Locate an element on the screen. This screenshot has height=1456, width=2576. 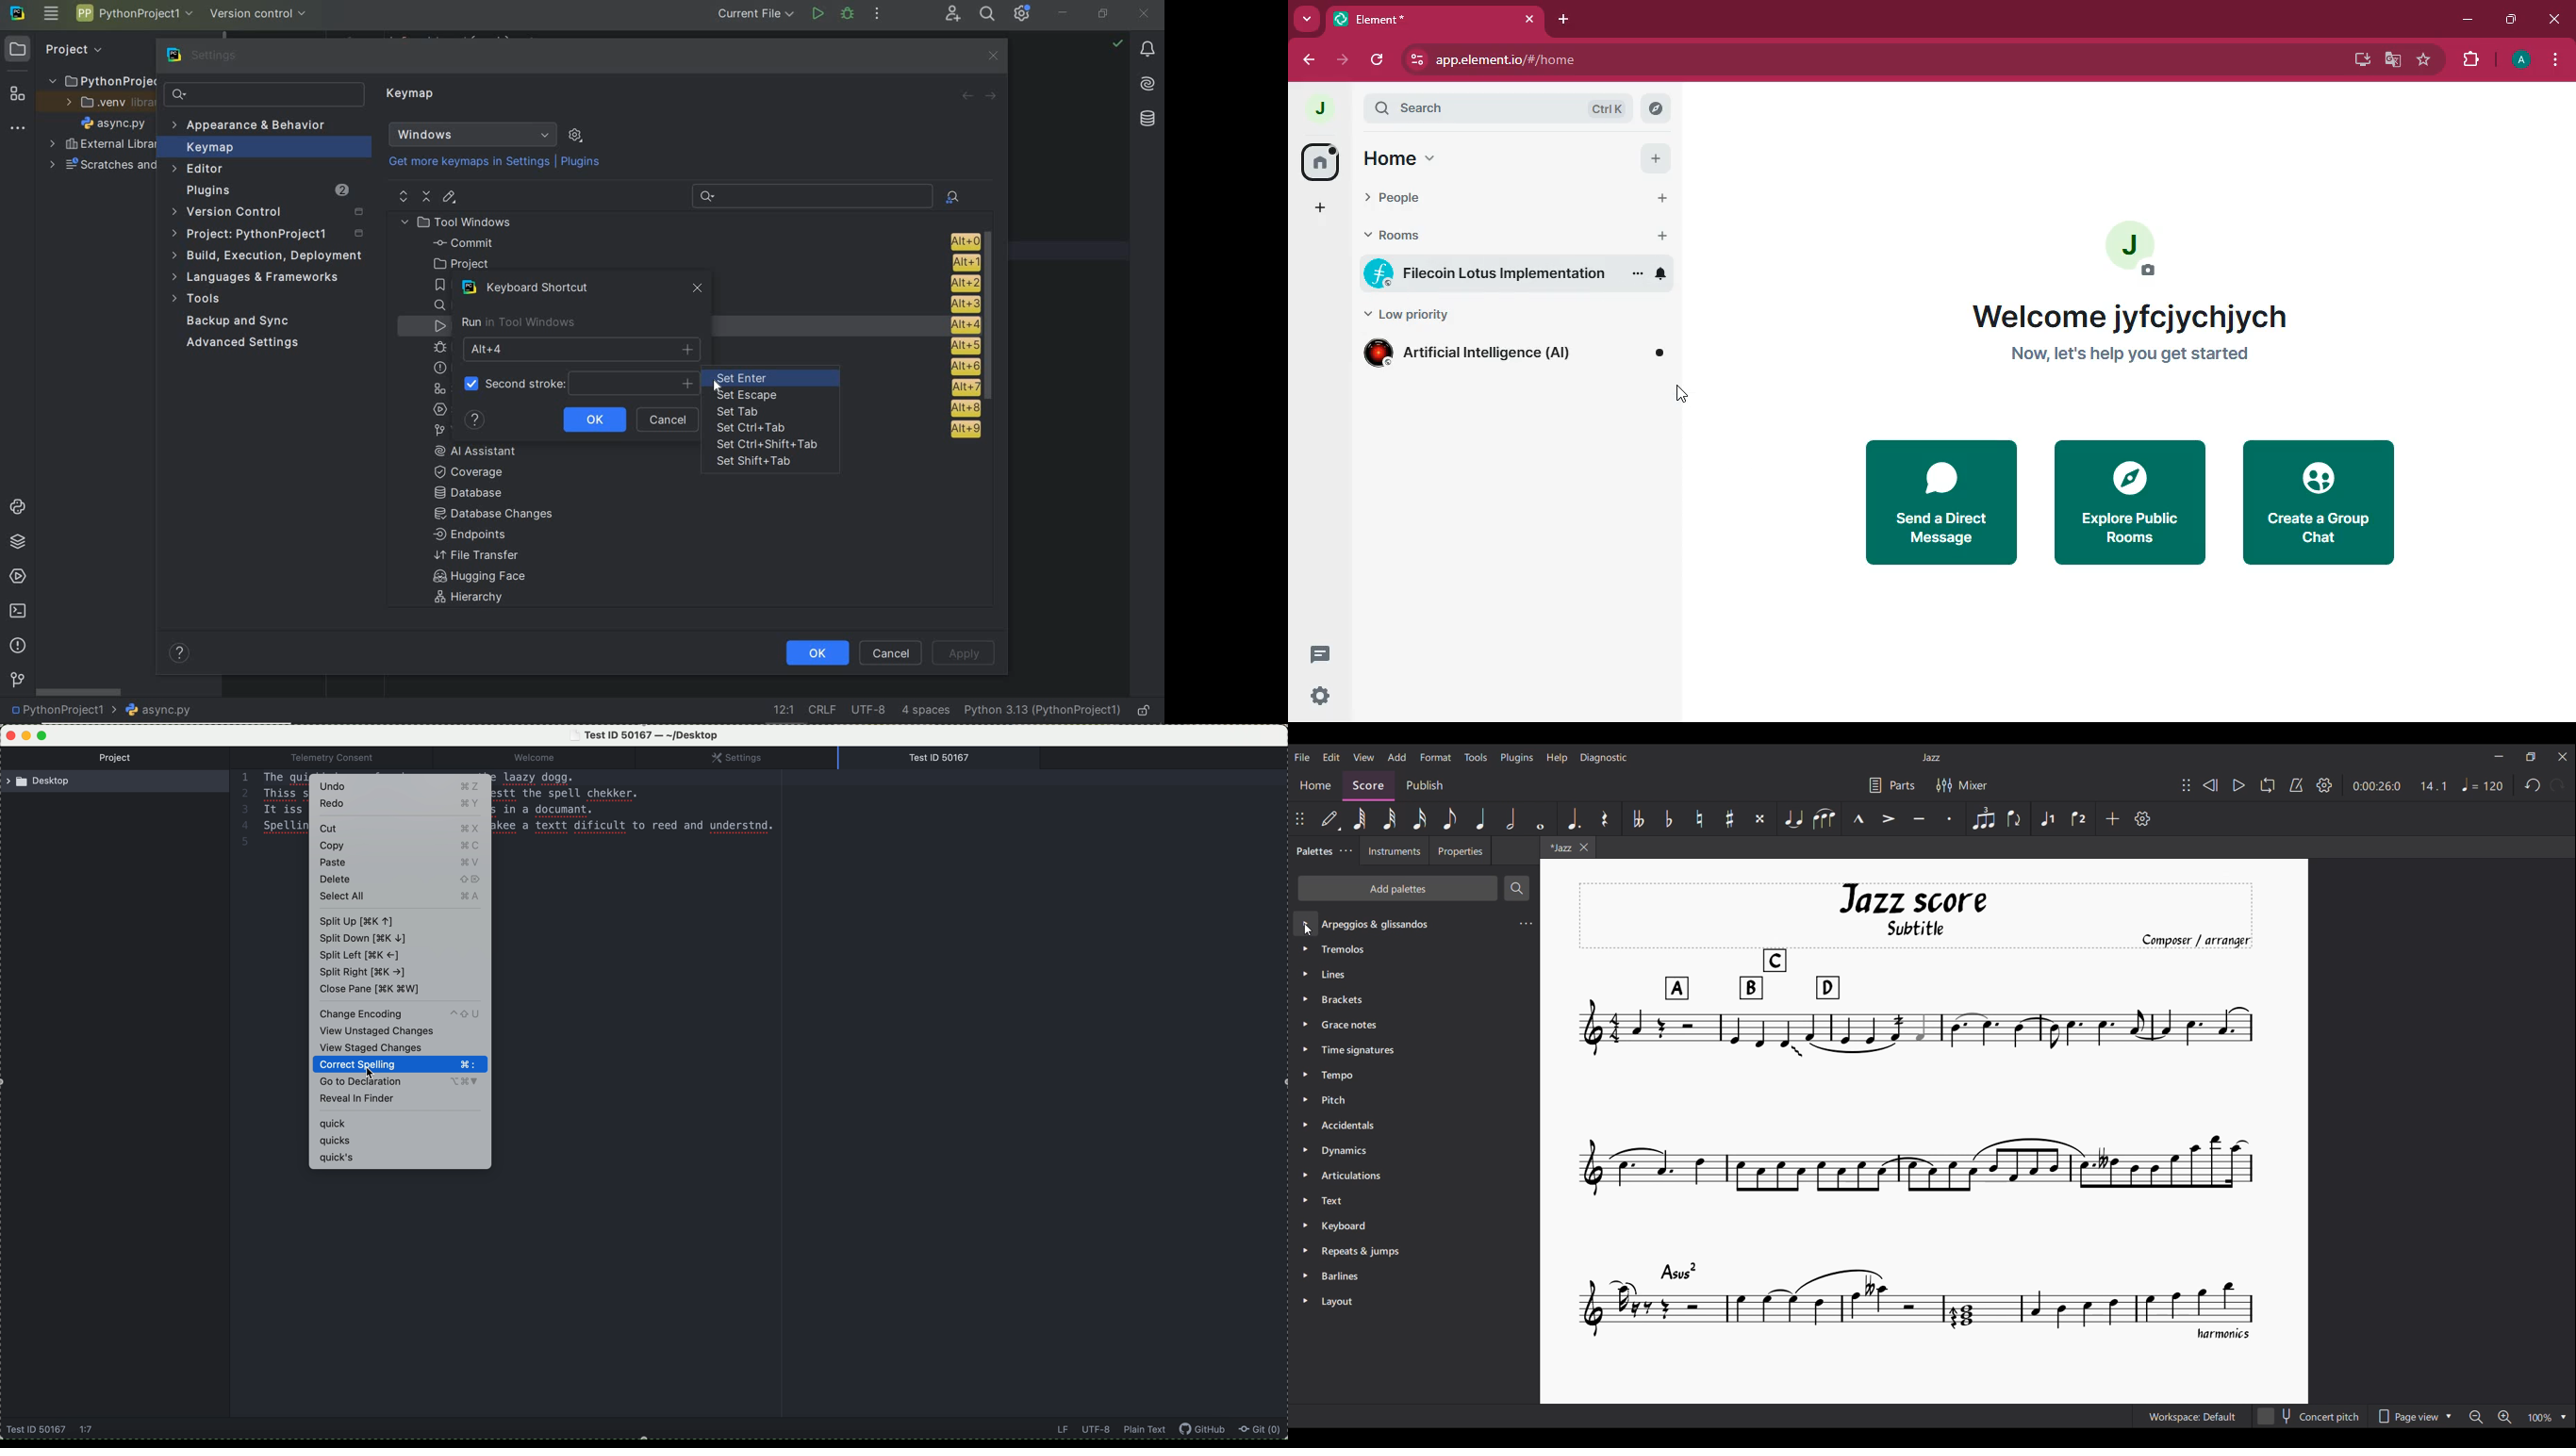
Indent is located at coordinates (926, 712).